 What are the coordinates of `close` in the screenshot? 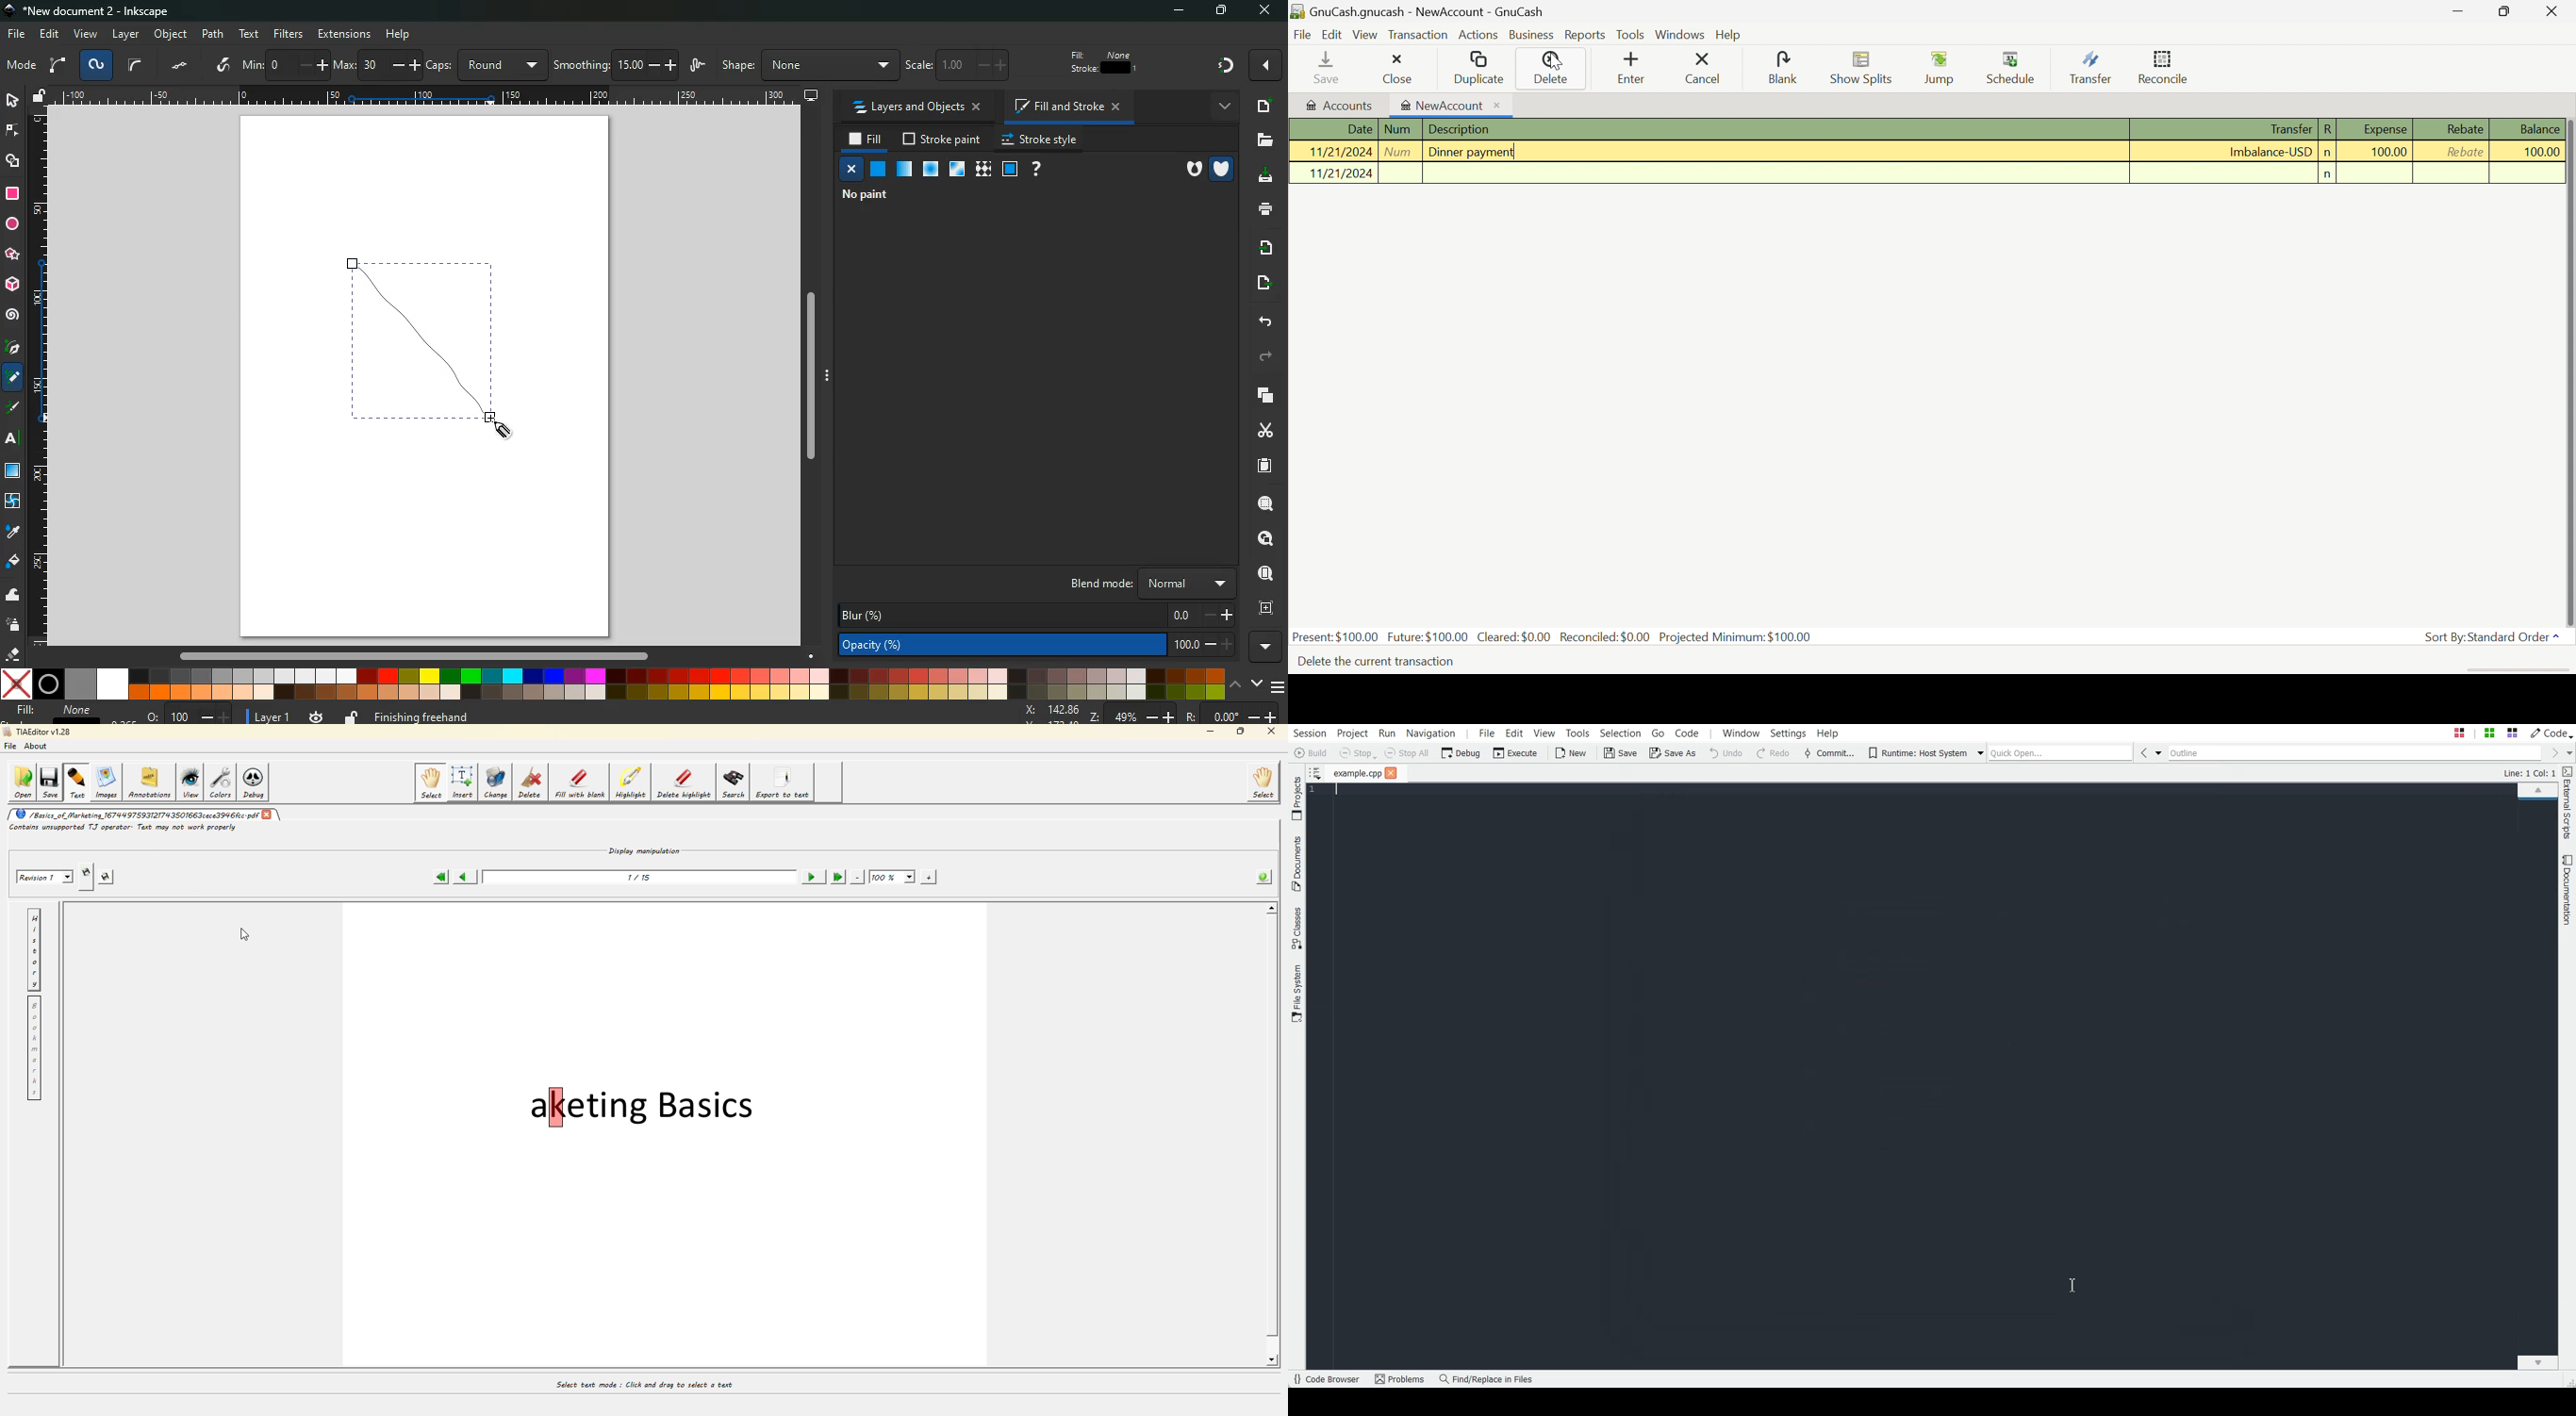 It's located at (1268, 733).